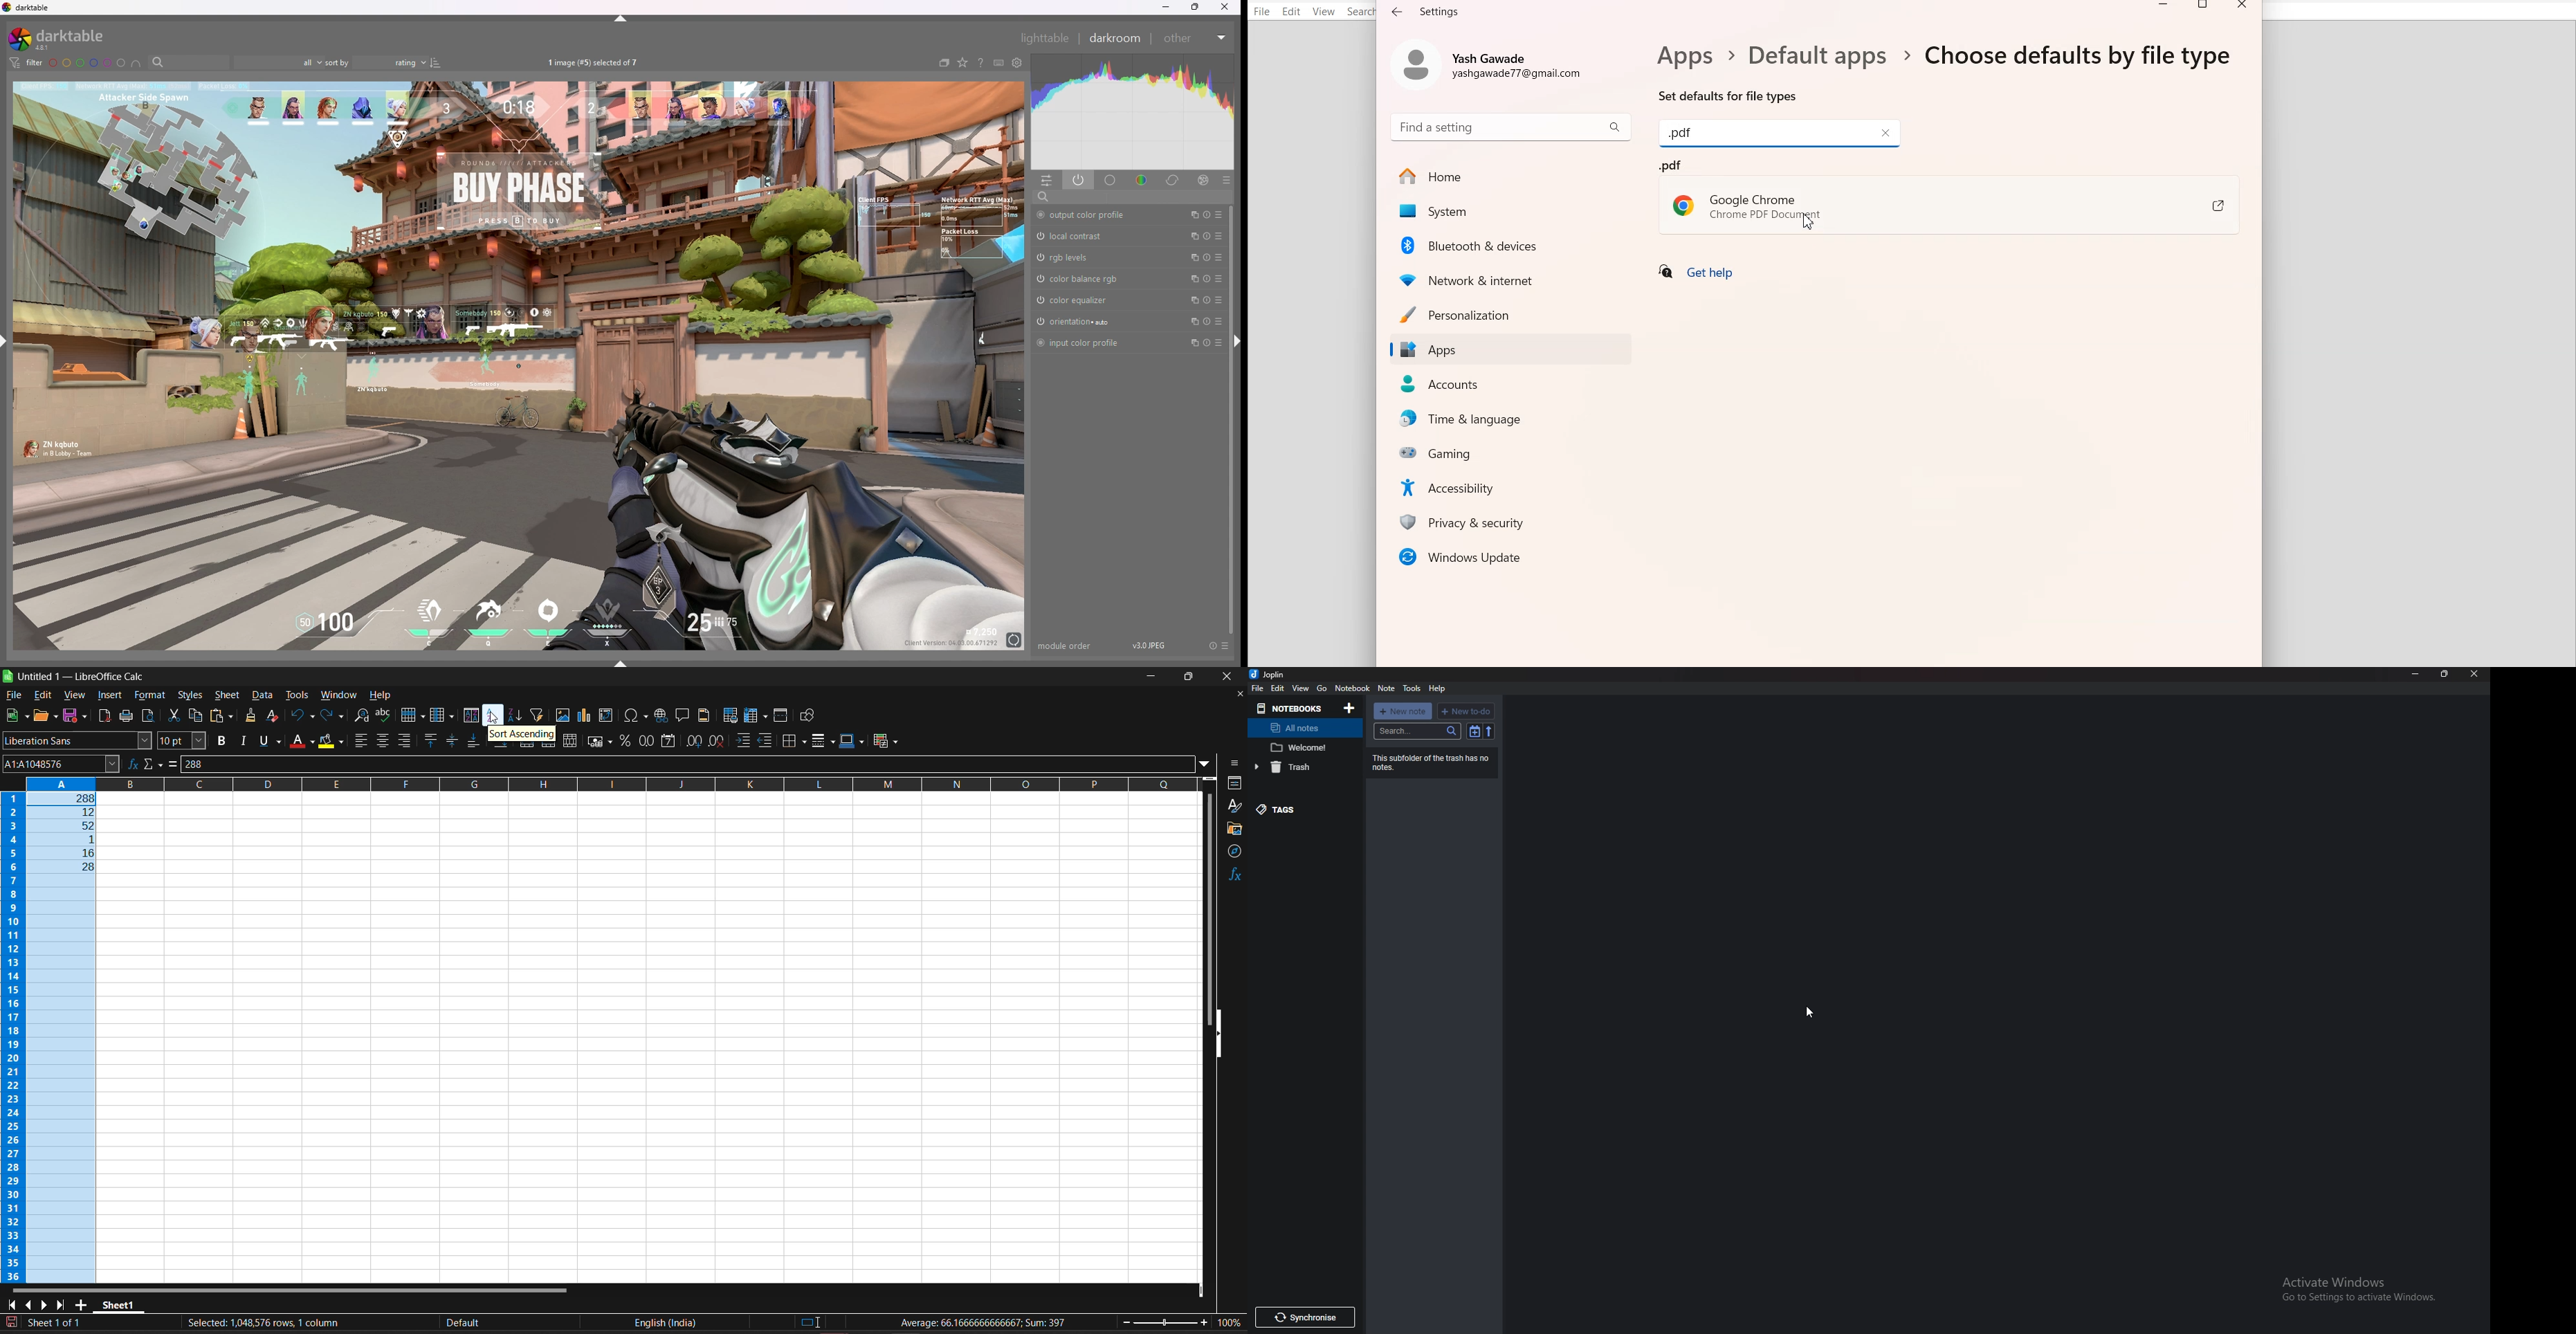  Describe the element at coordinates (406, 740) in the screenshot. I see `align right` at that location.